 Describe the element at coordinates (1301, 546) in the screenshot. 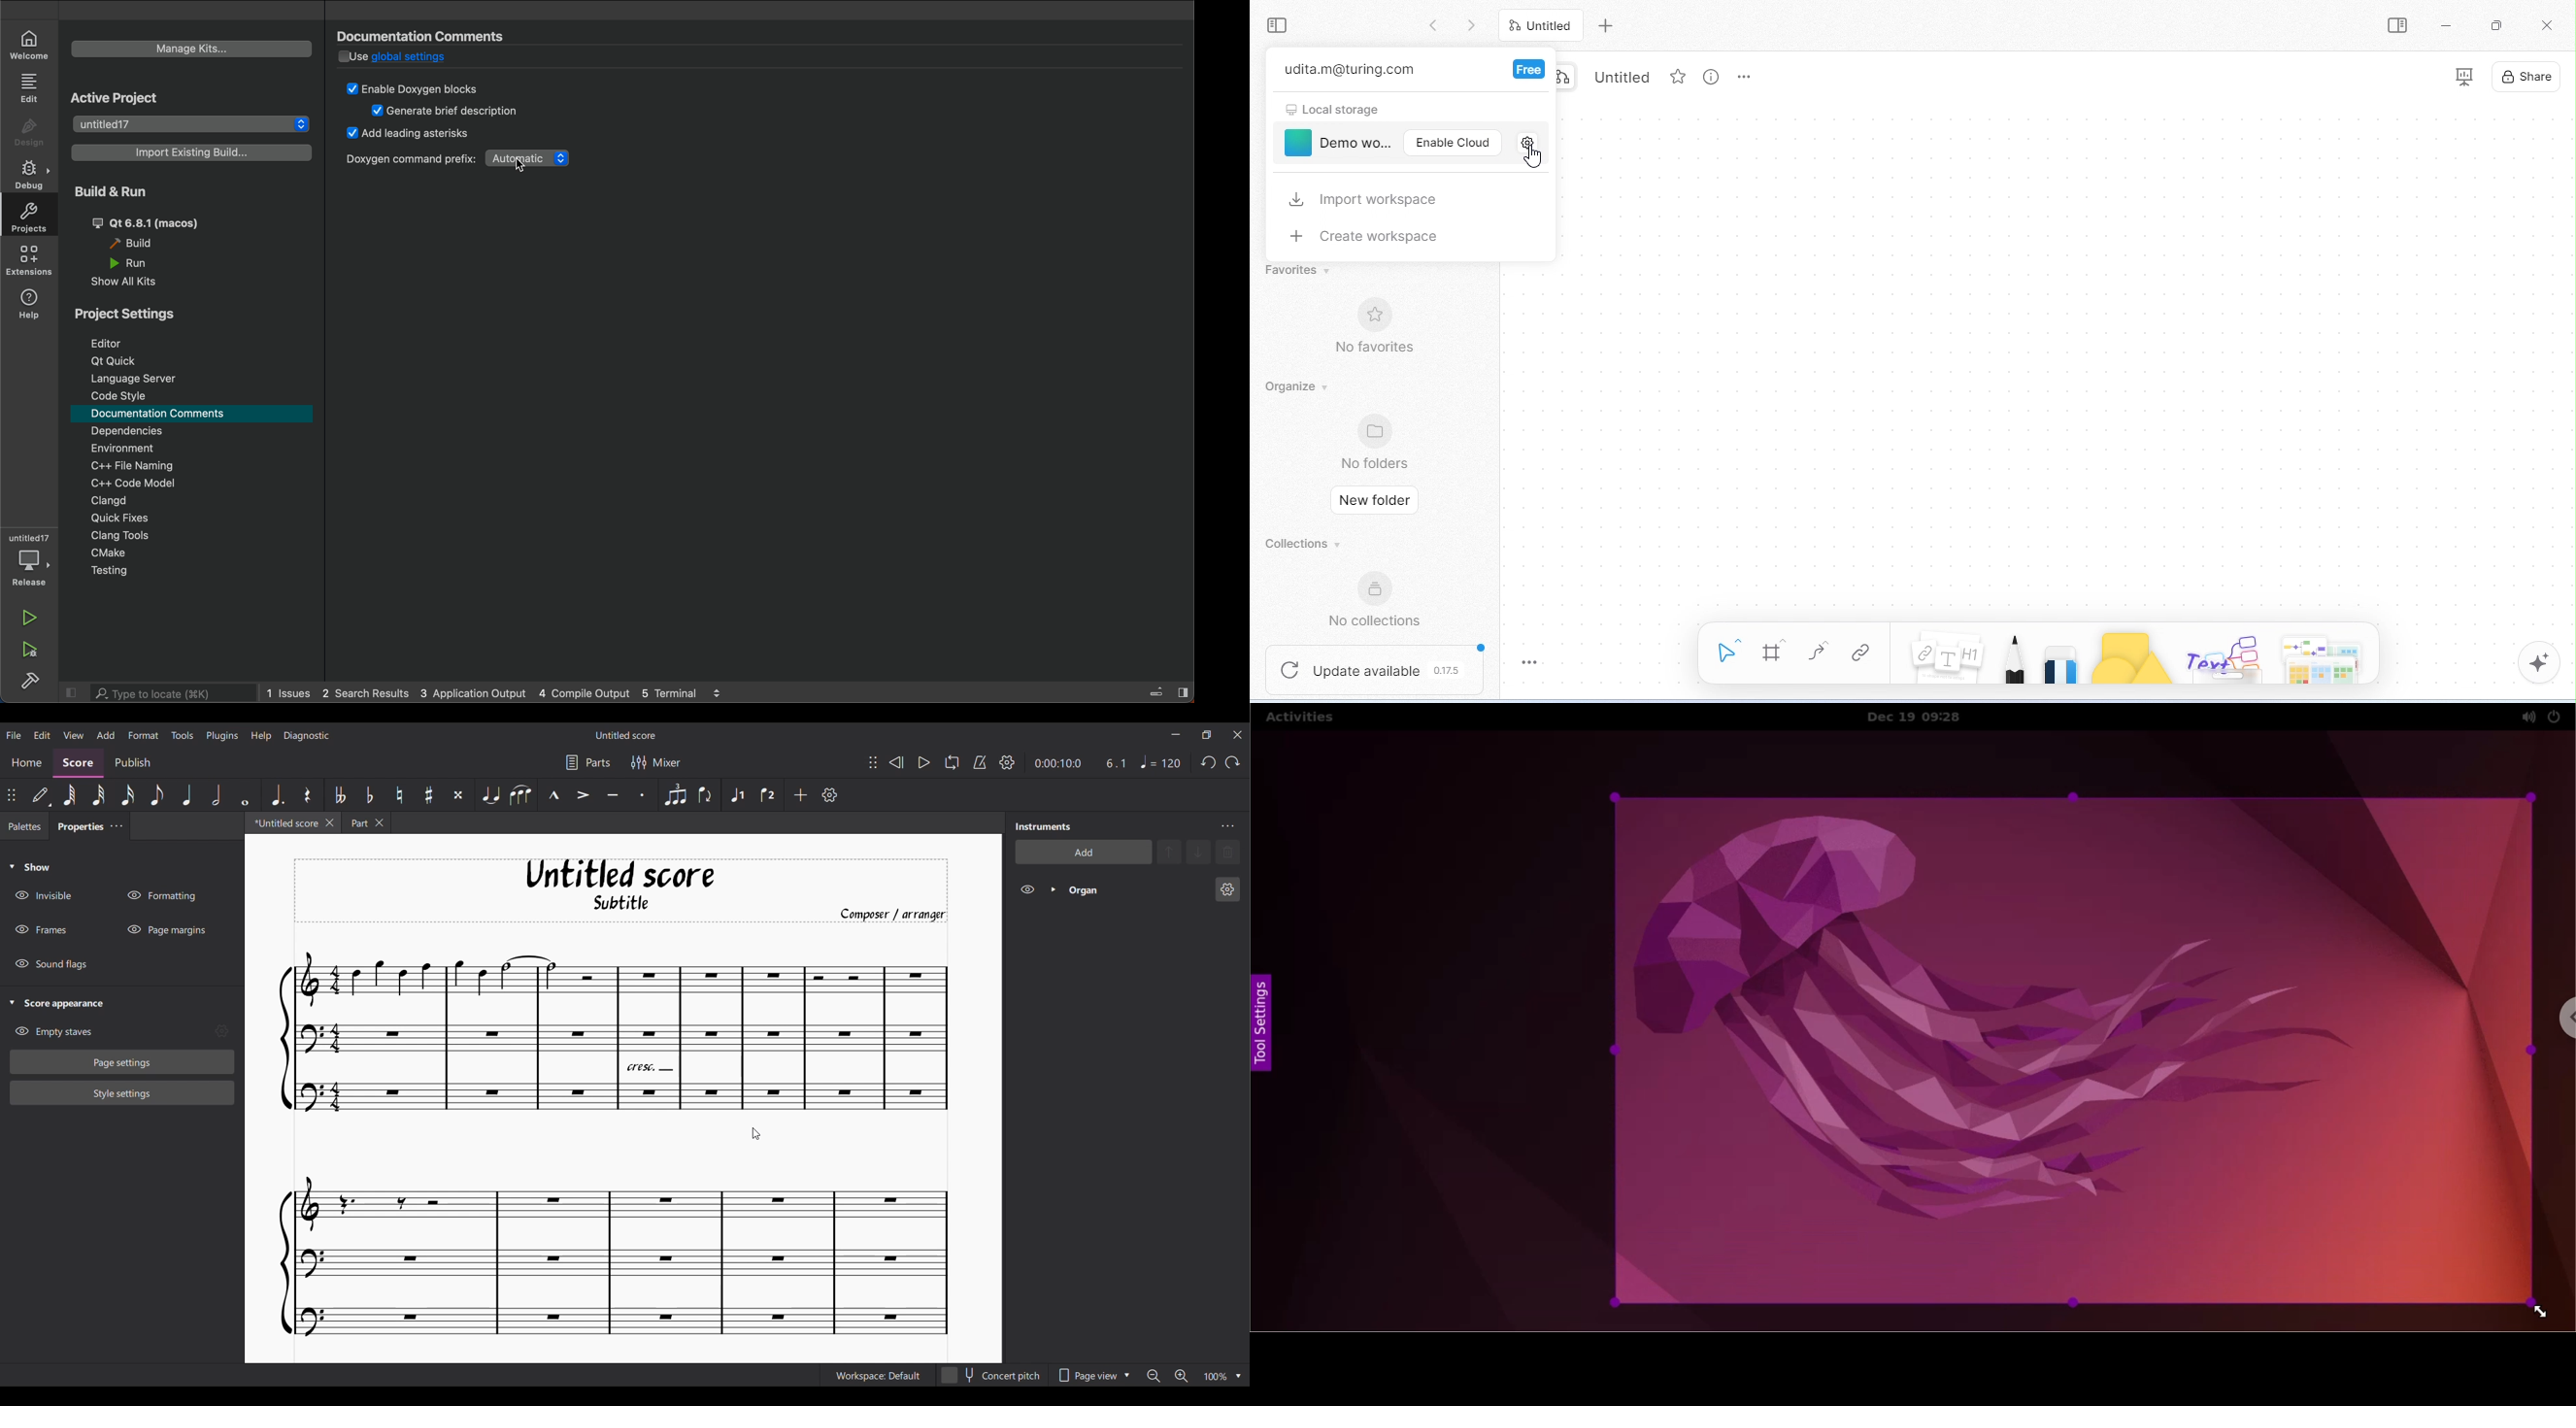

I see `collections` at that location.